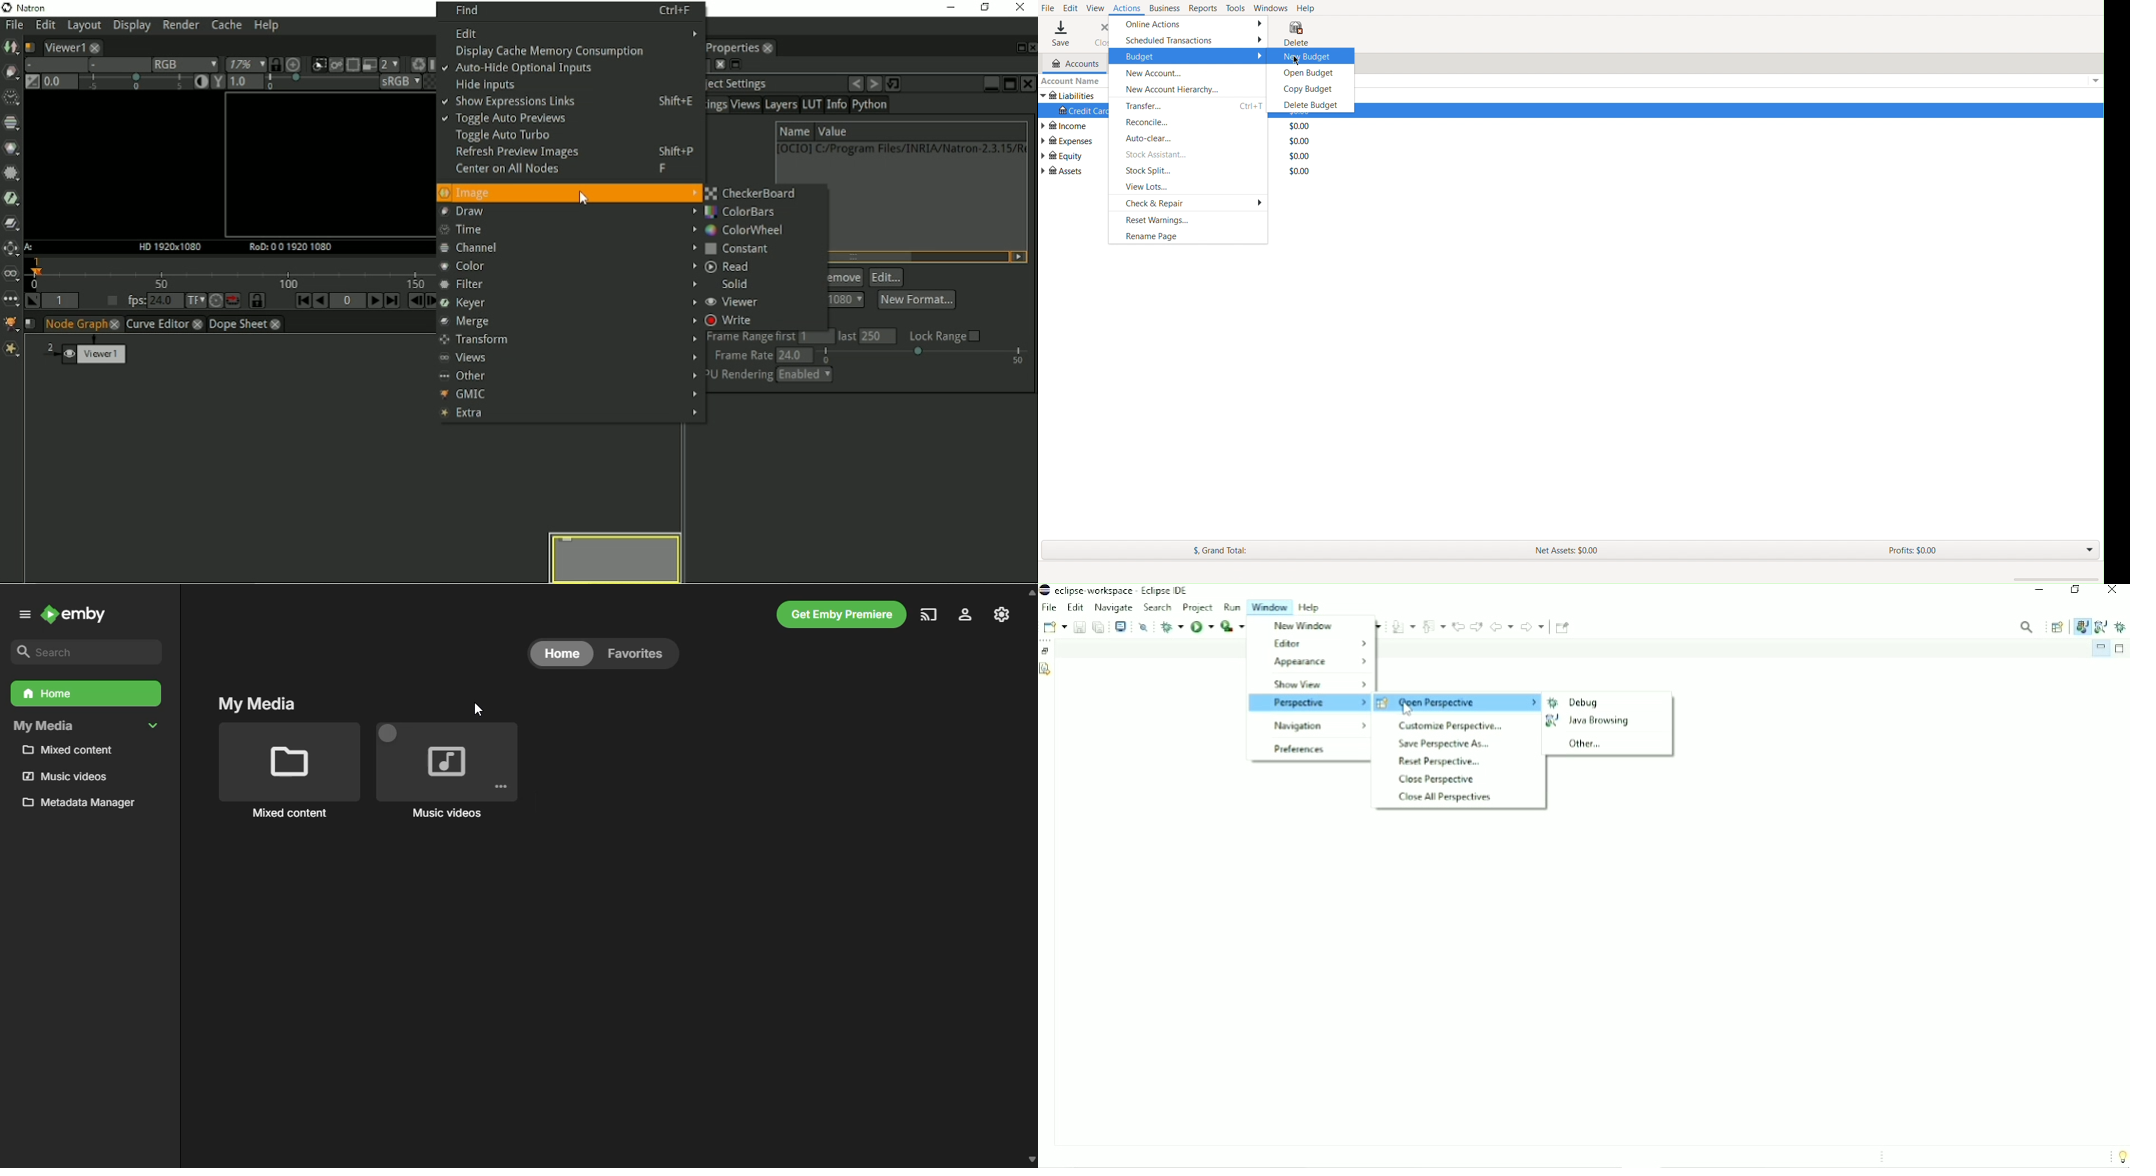 The width and height of the screenshot is (2156, 1176). Describe the element at coordinates (1272, 8) in the screenshot. I see `Windows` at that location.